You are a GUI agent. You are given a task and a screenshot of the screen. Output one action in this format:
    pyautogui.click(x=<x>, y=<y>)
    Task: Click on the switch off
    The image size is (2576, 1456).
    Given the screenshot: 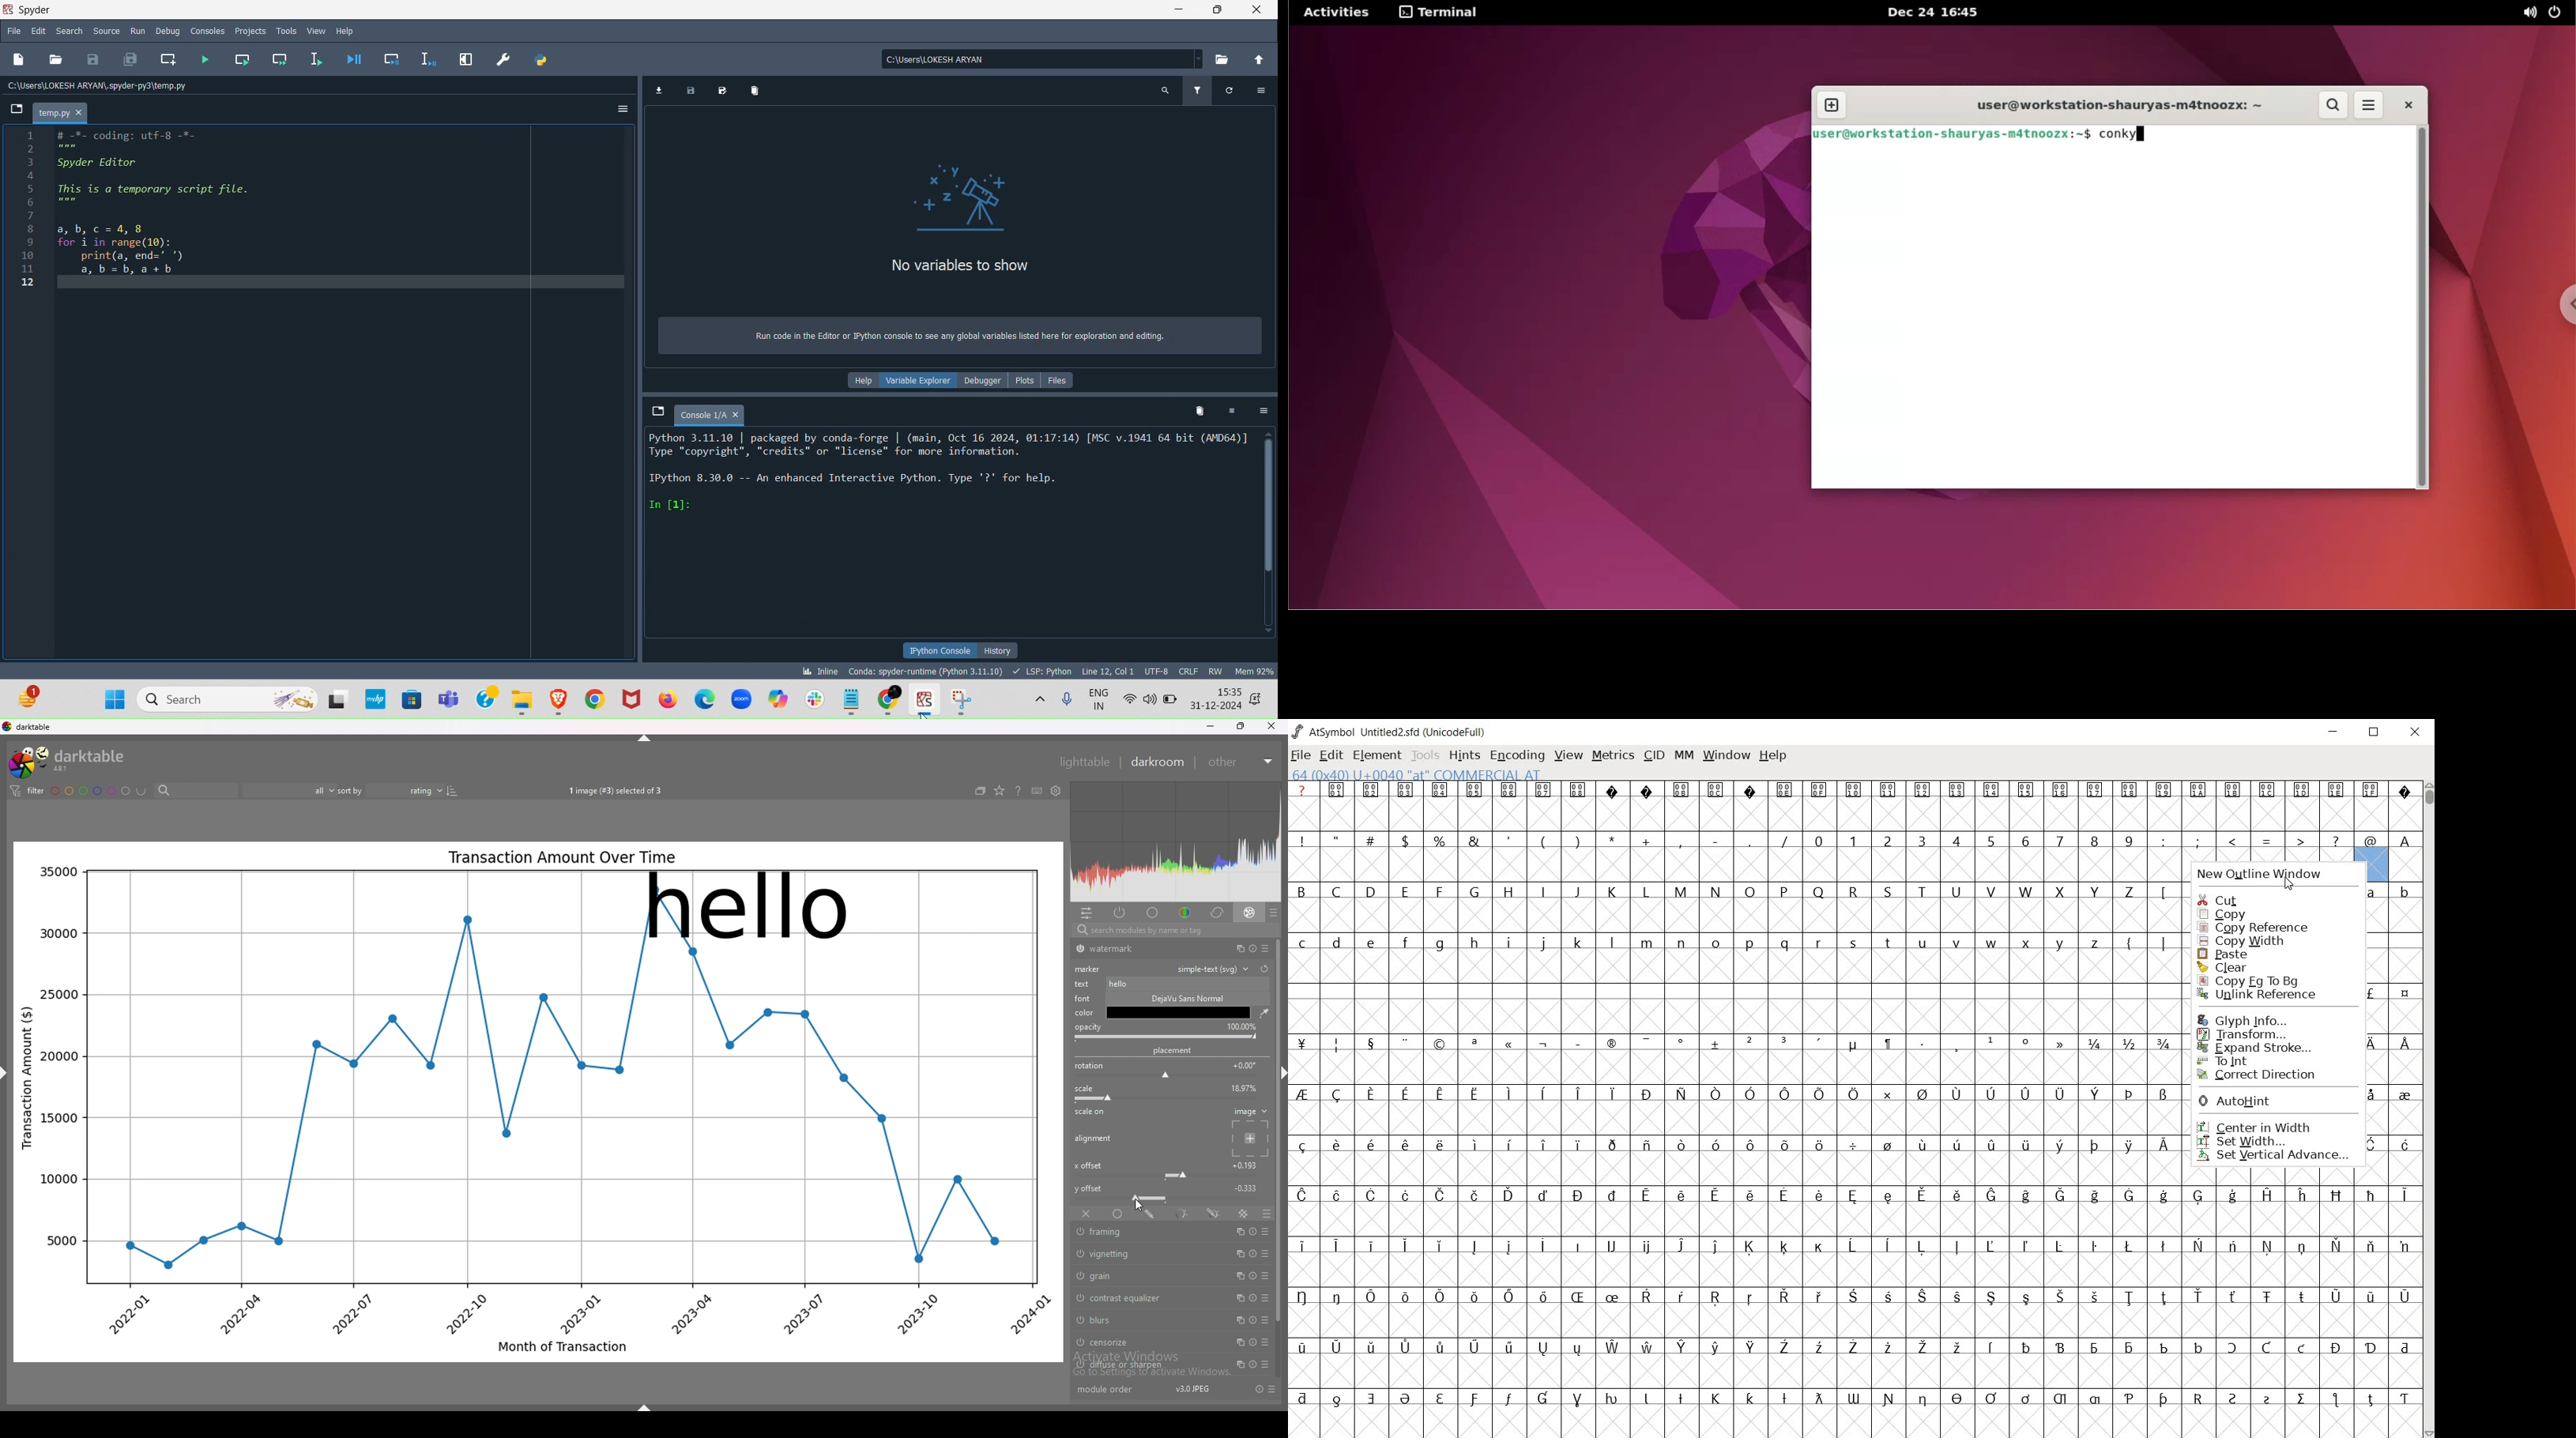 What is the action you would take?
    pyautogui.click(x=1078, y=1366)
    